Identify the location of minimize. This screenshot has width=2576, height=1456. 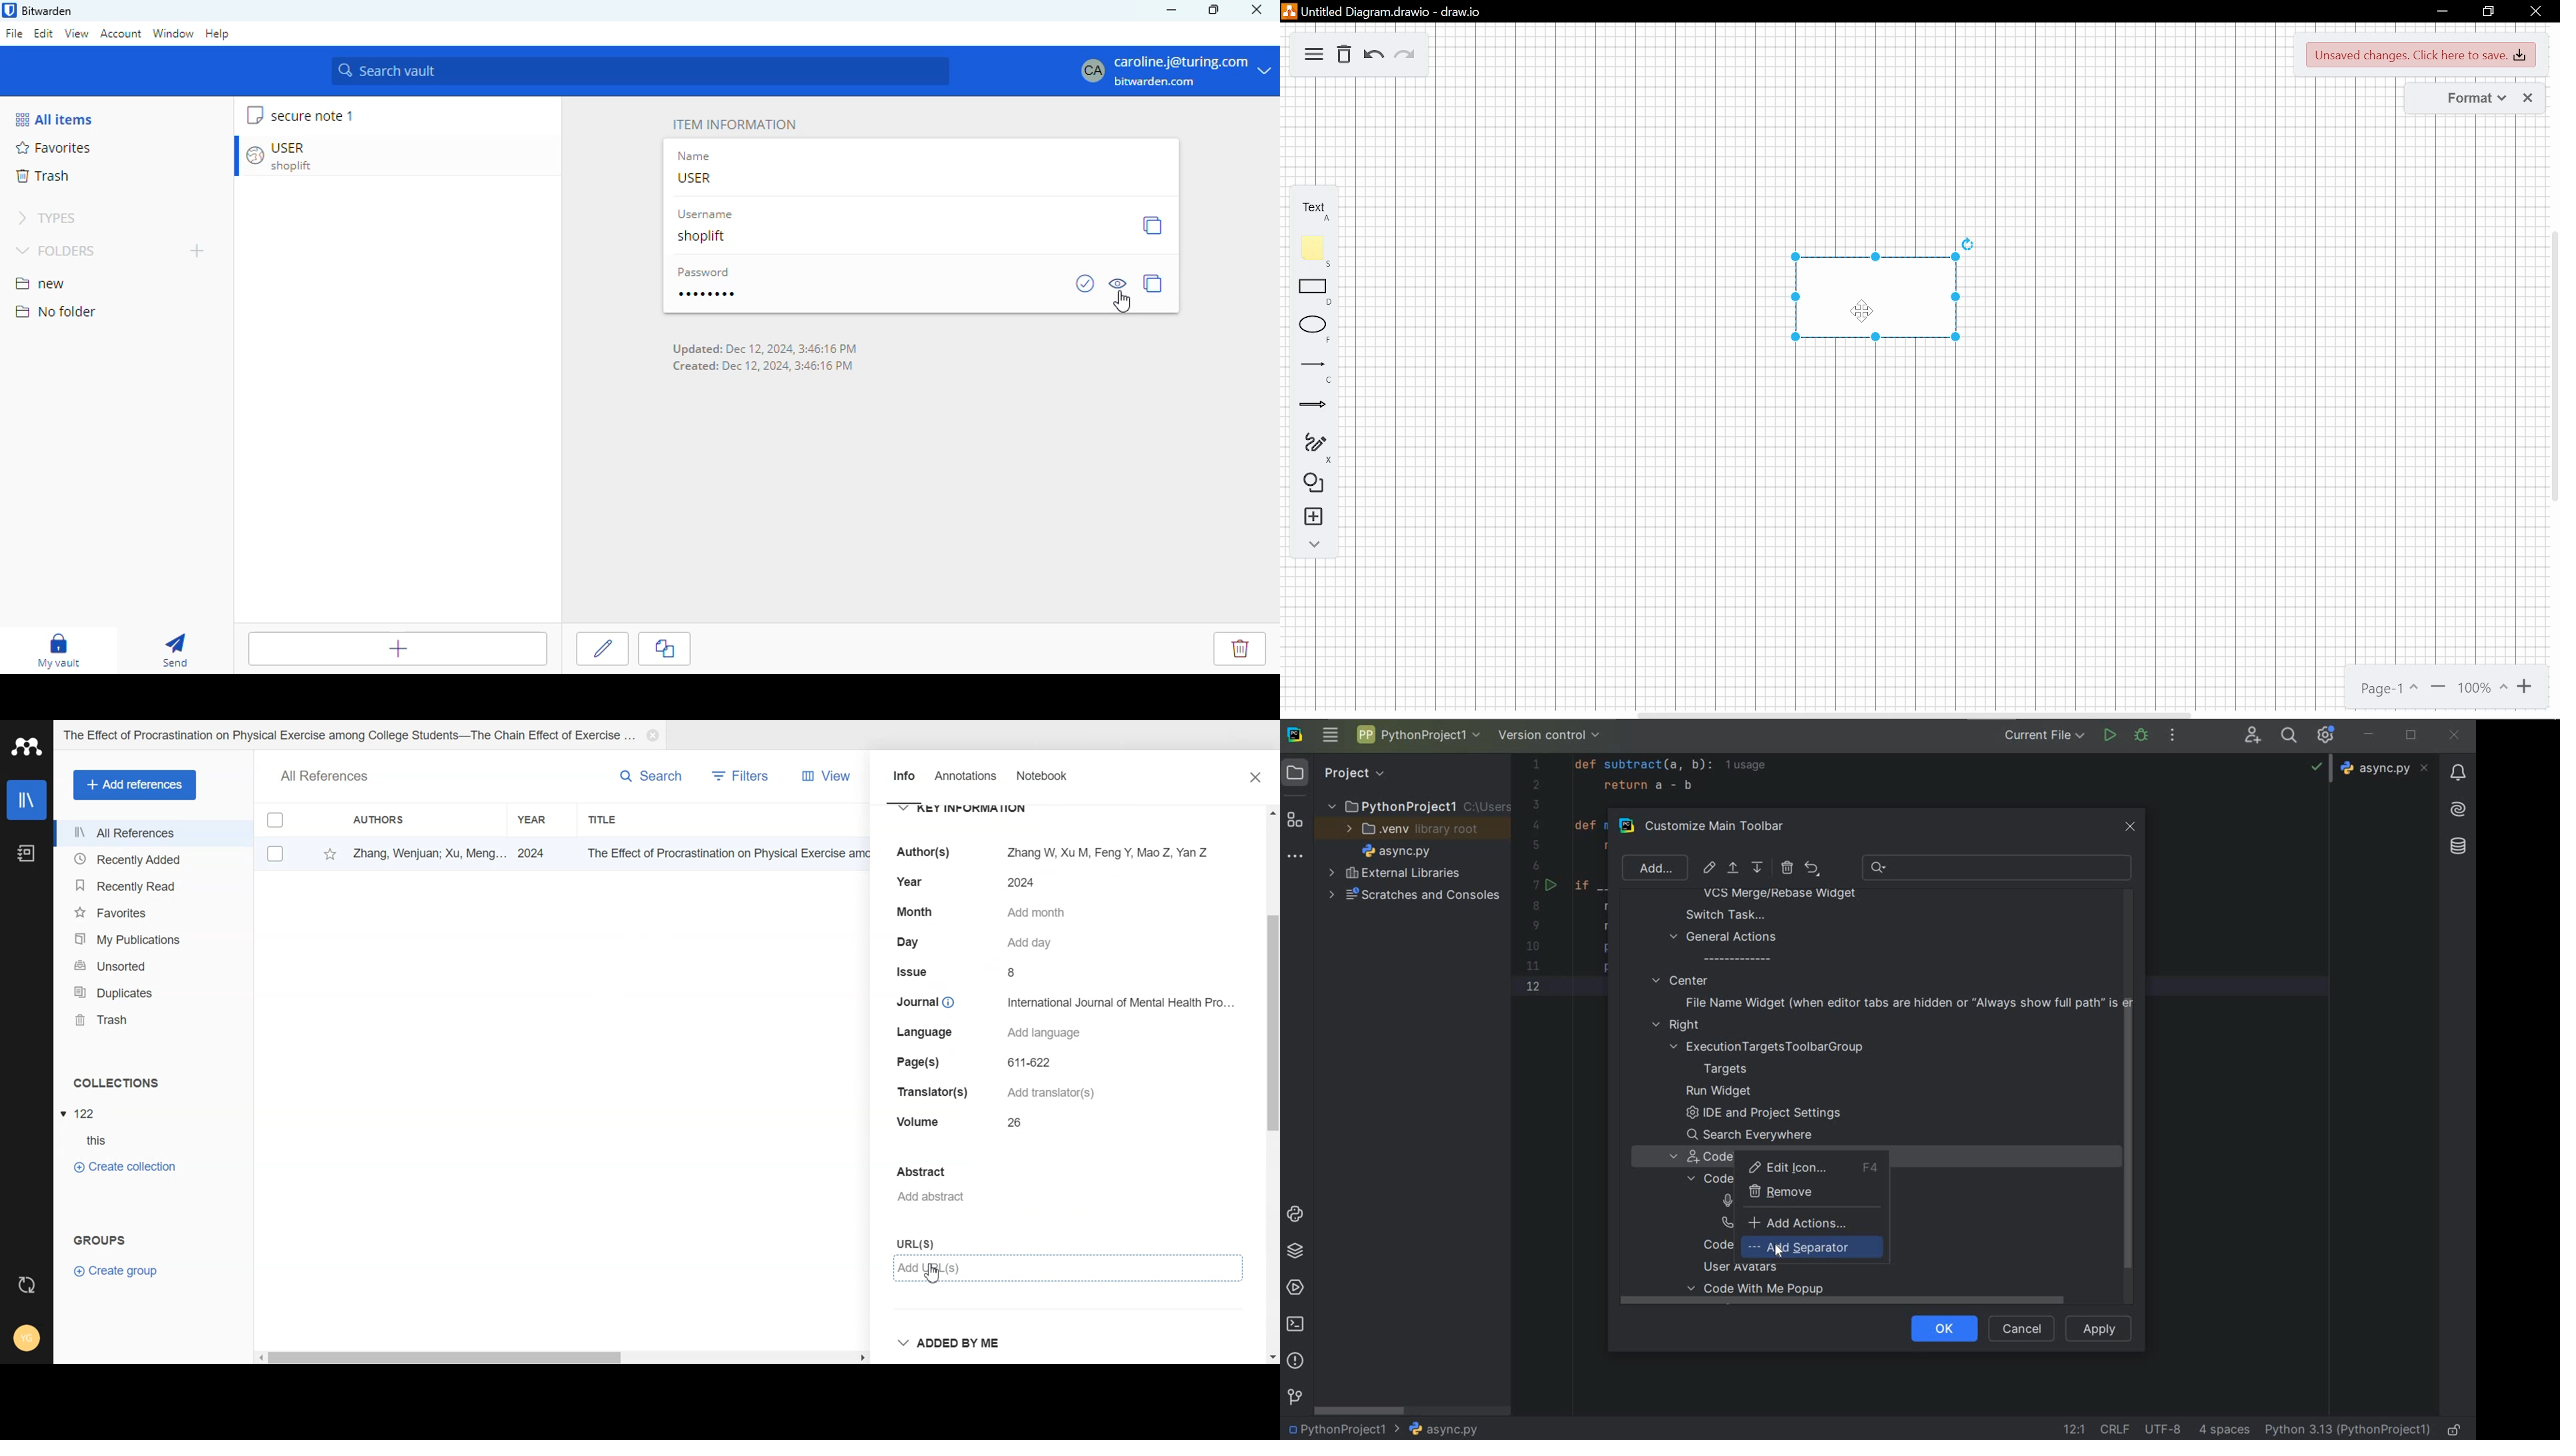
(2441, 14).